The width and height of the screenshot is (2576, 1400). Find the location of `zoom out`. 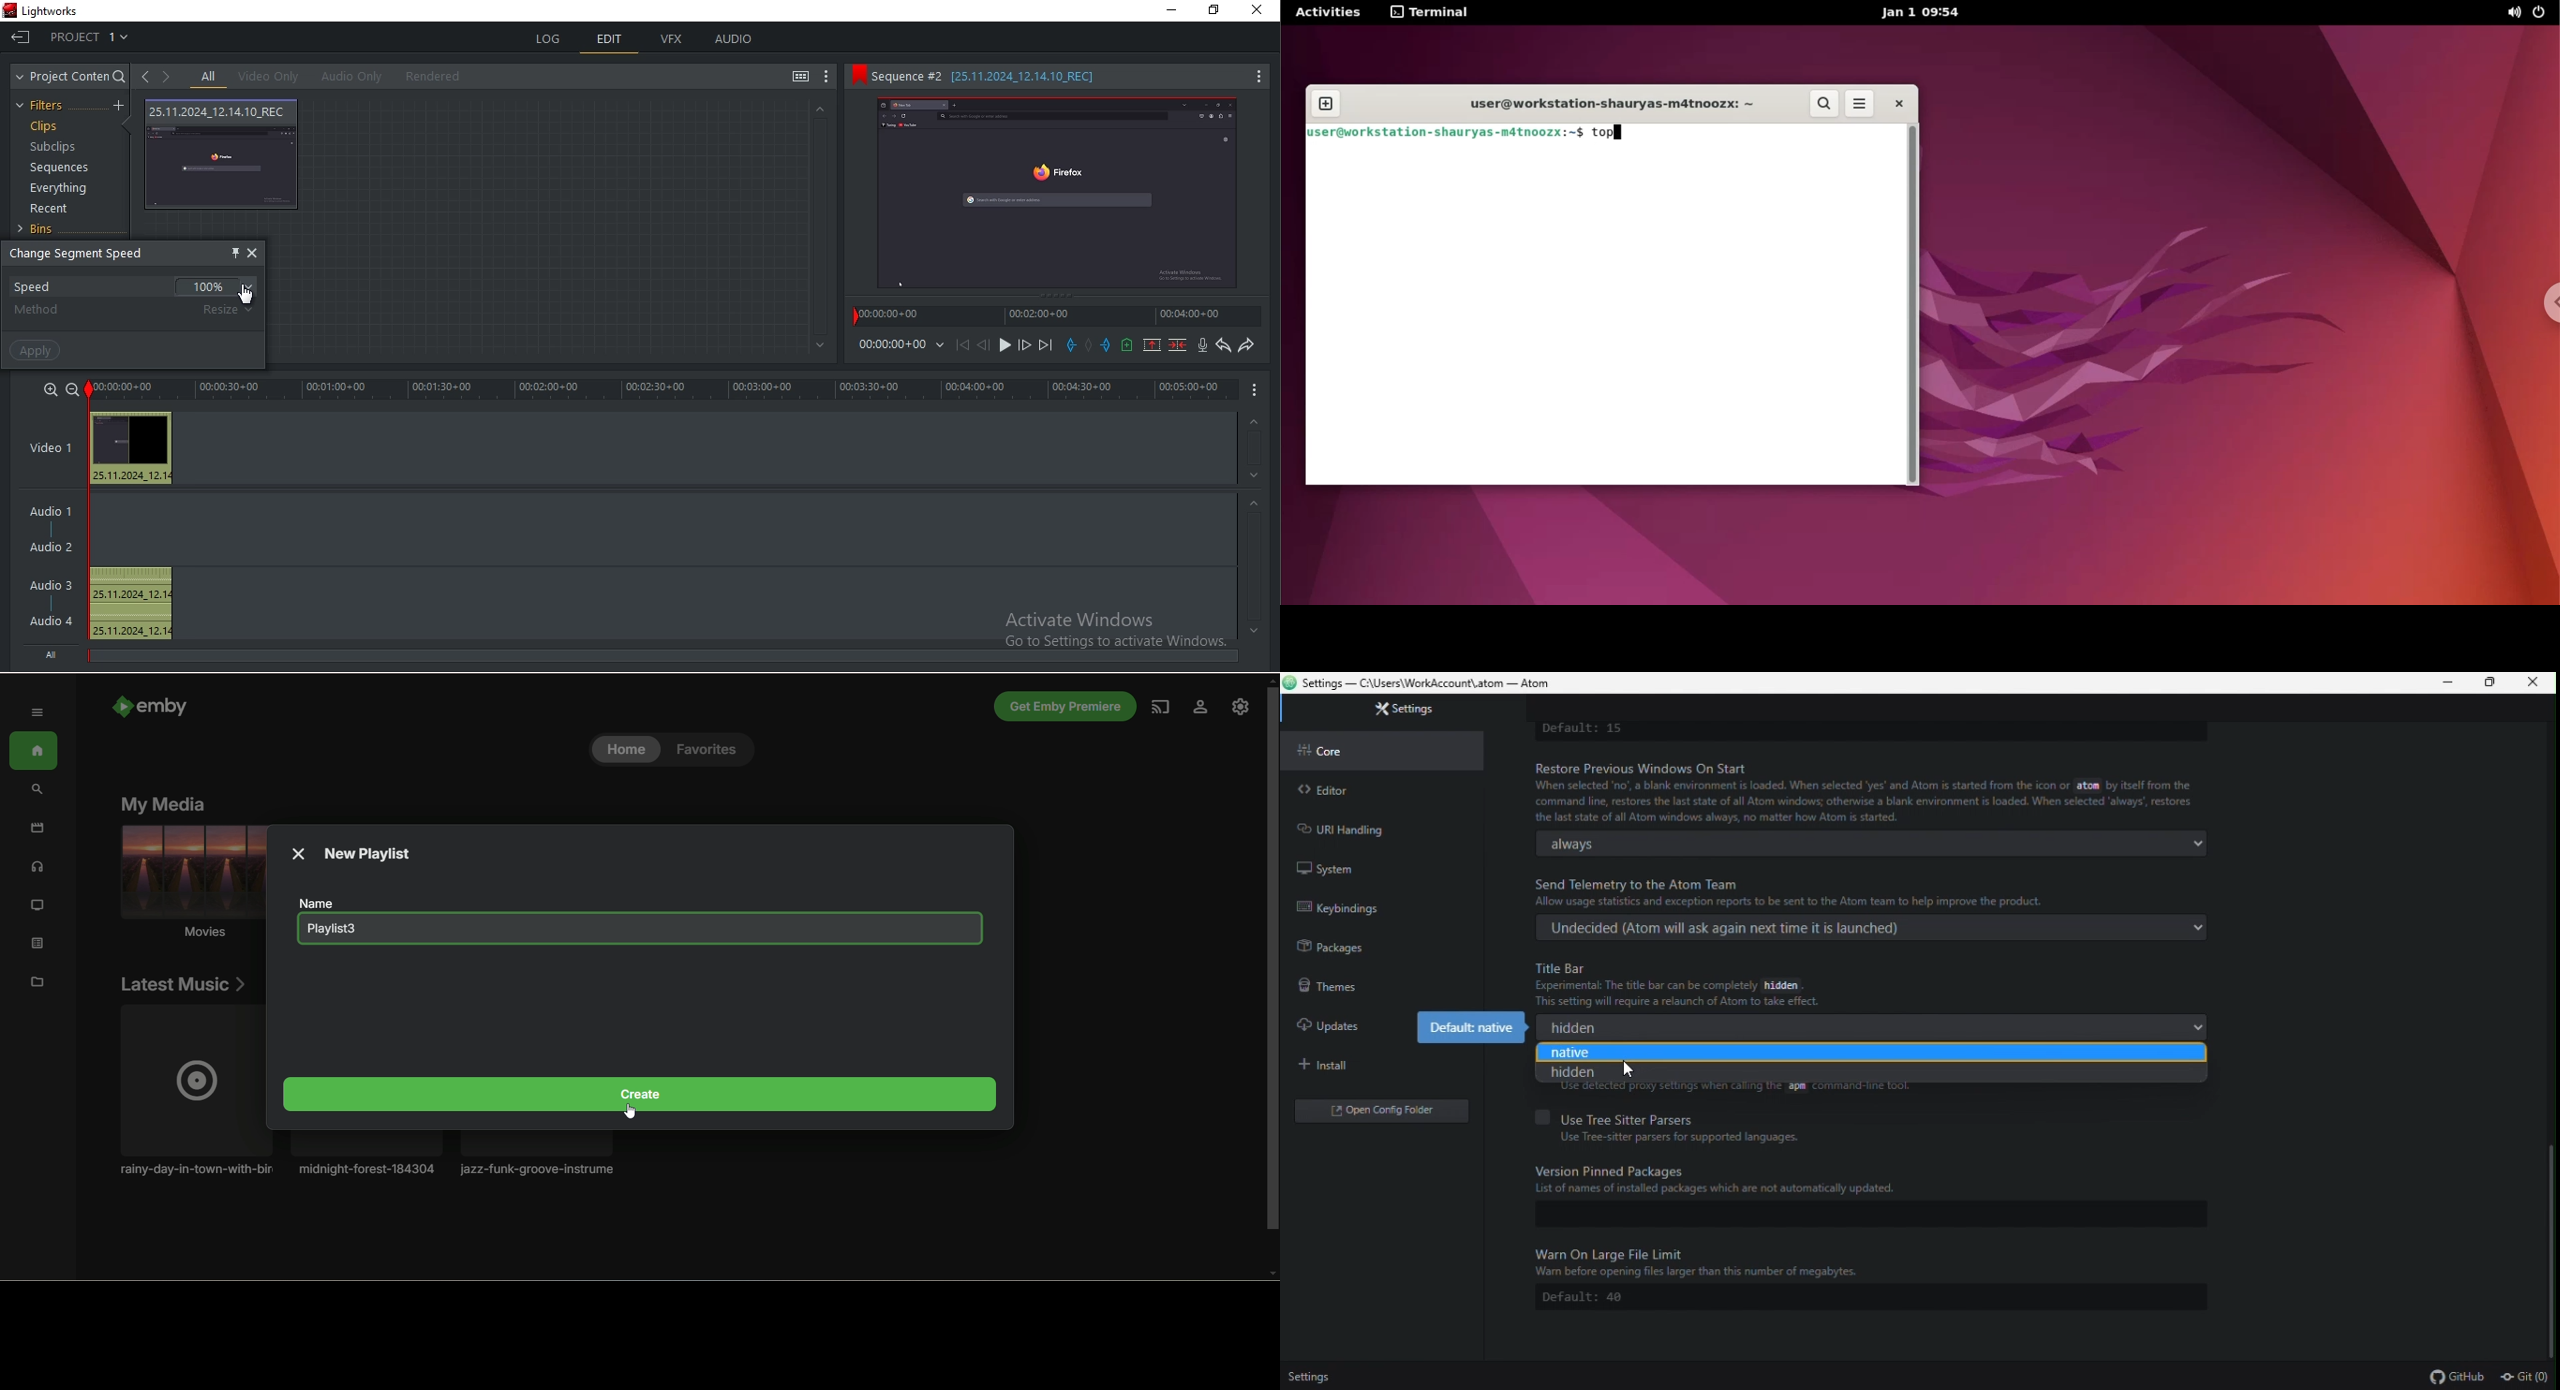

zoom out is located at coordinates (70, 389).